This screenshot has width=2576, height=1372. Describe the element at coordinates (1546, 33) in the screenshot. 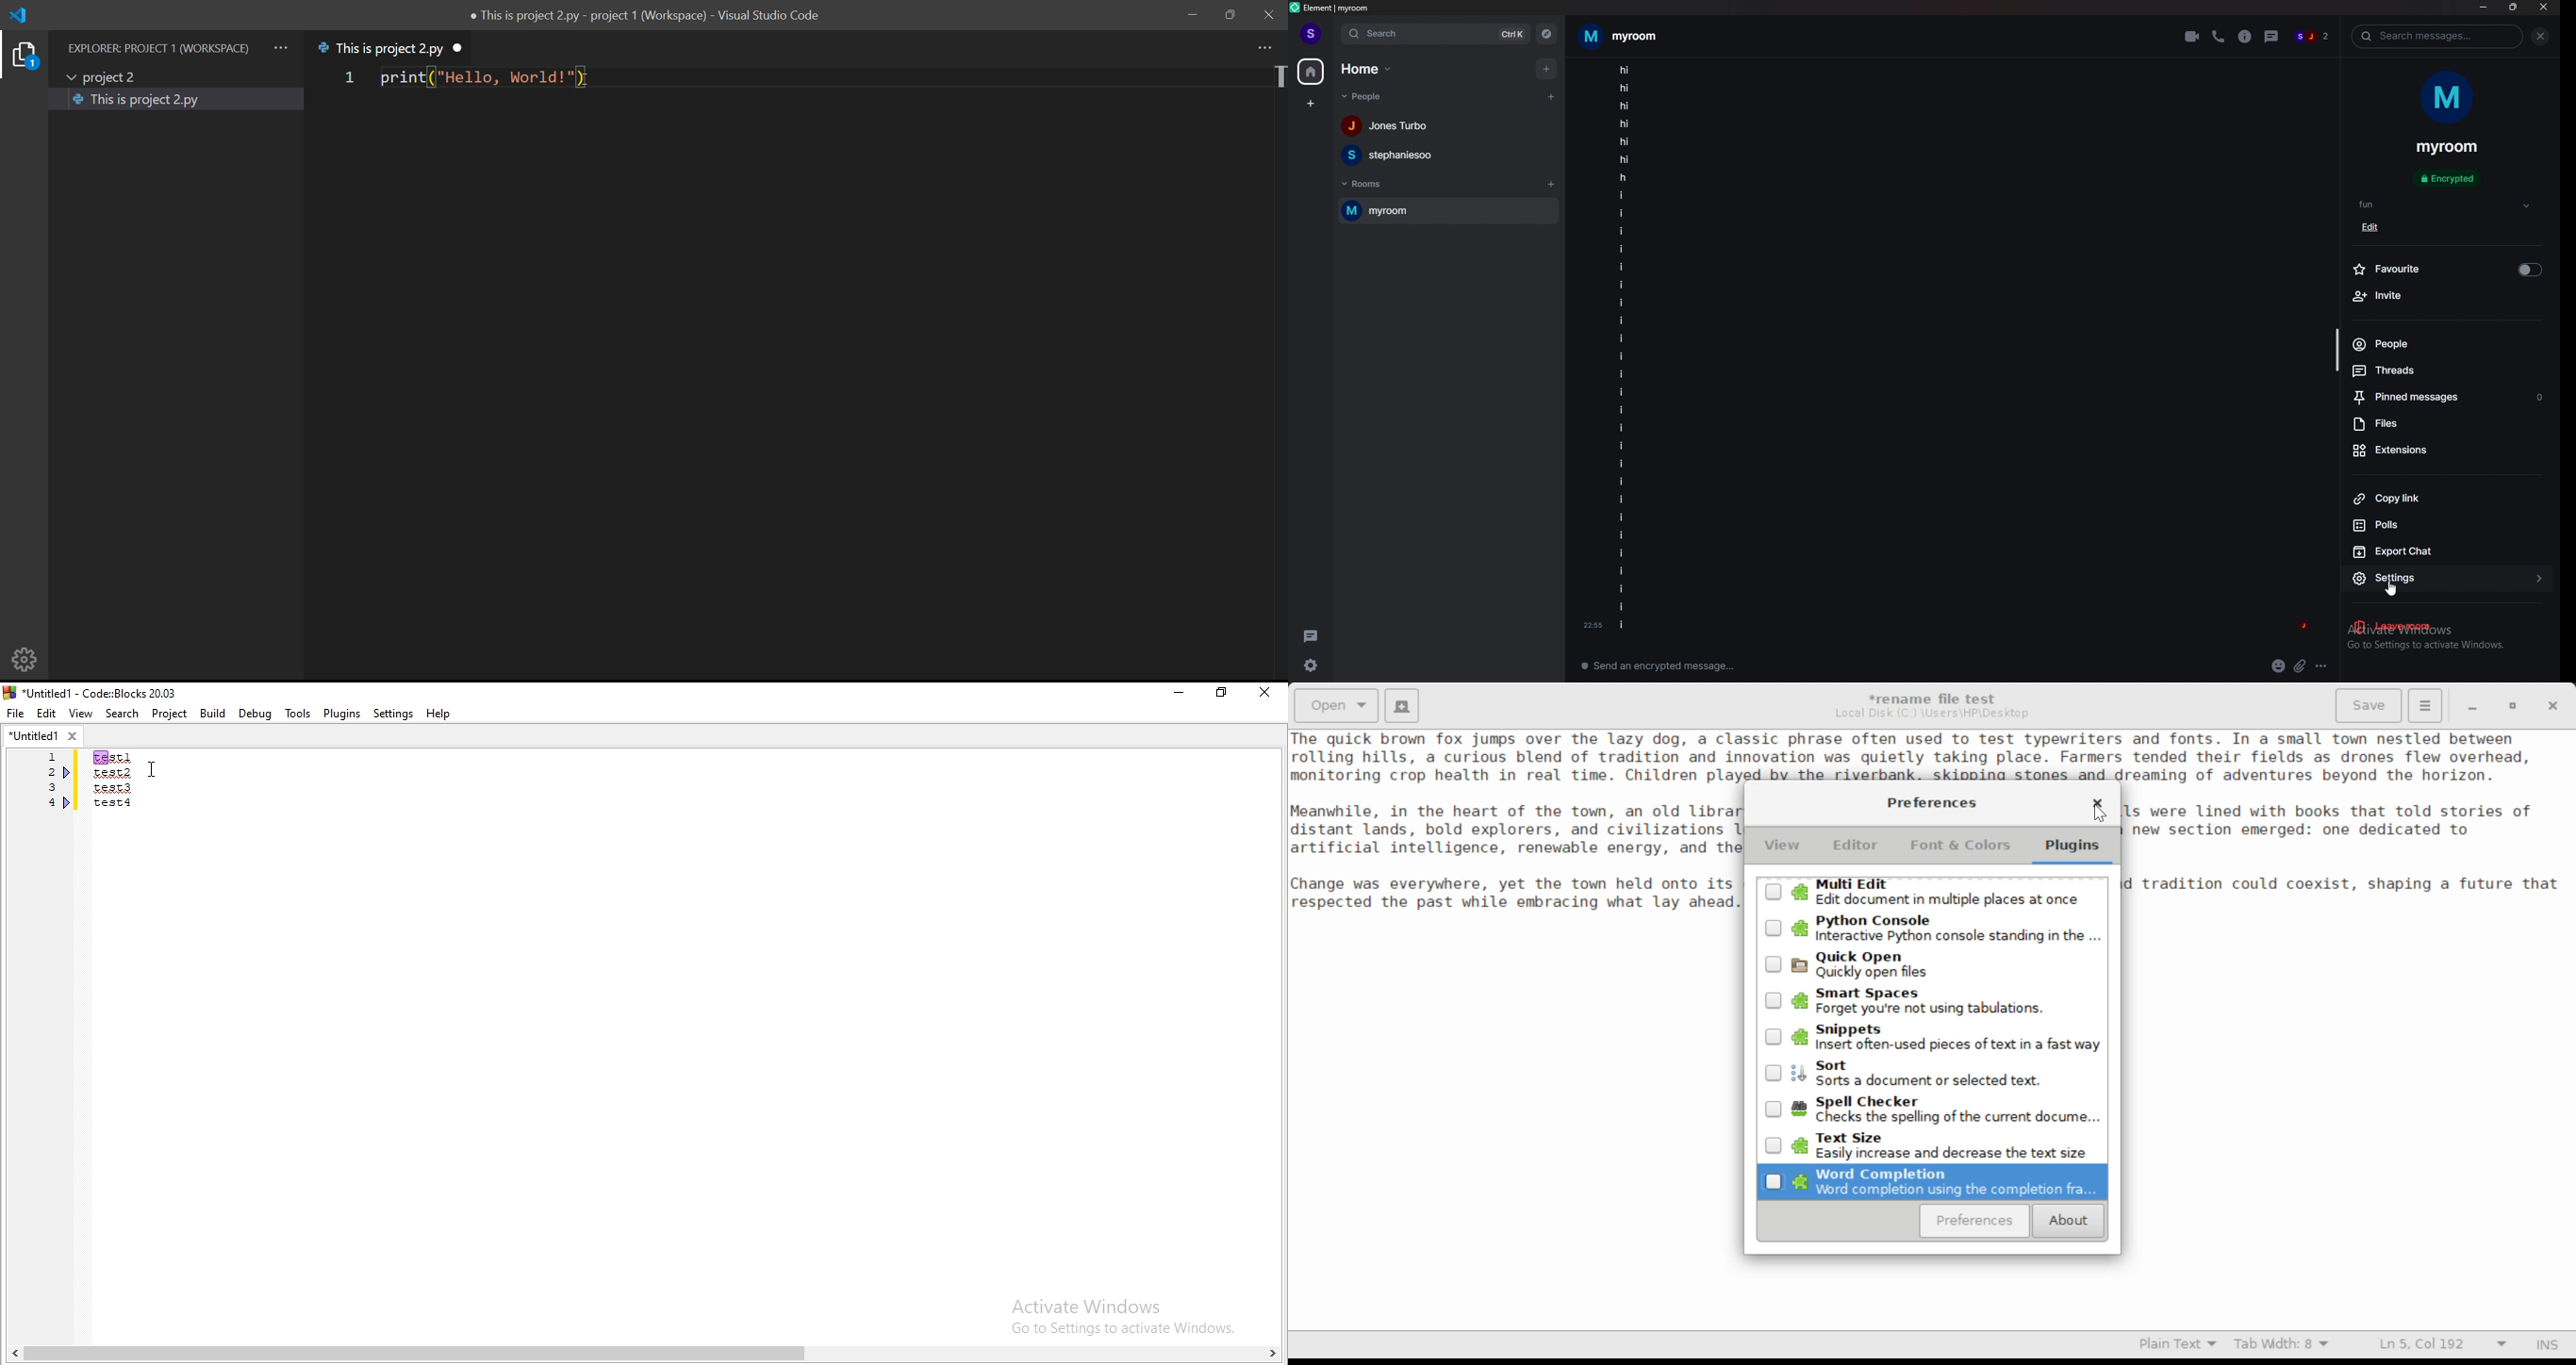

I see `explore rooms` at that location.